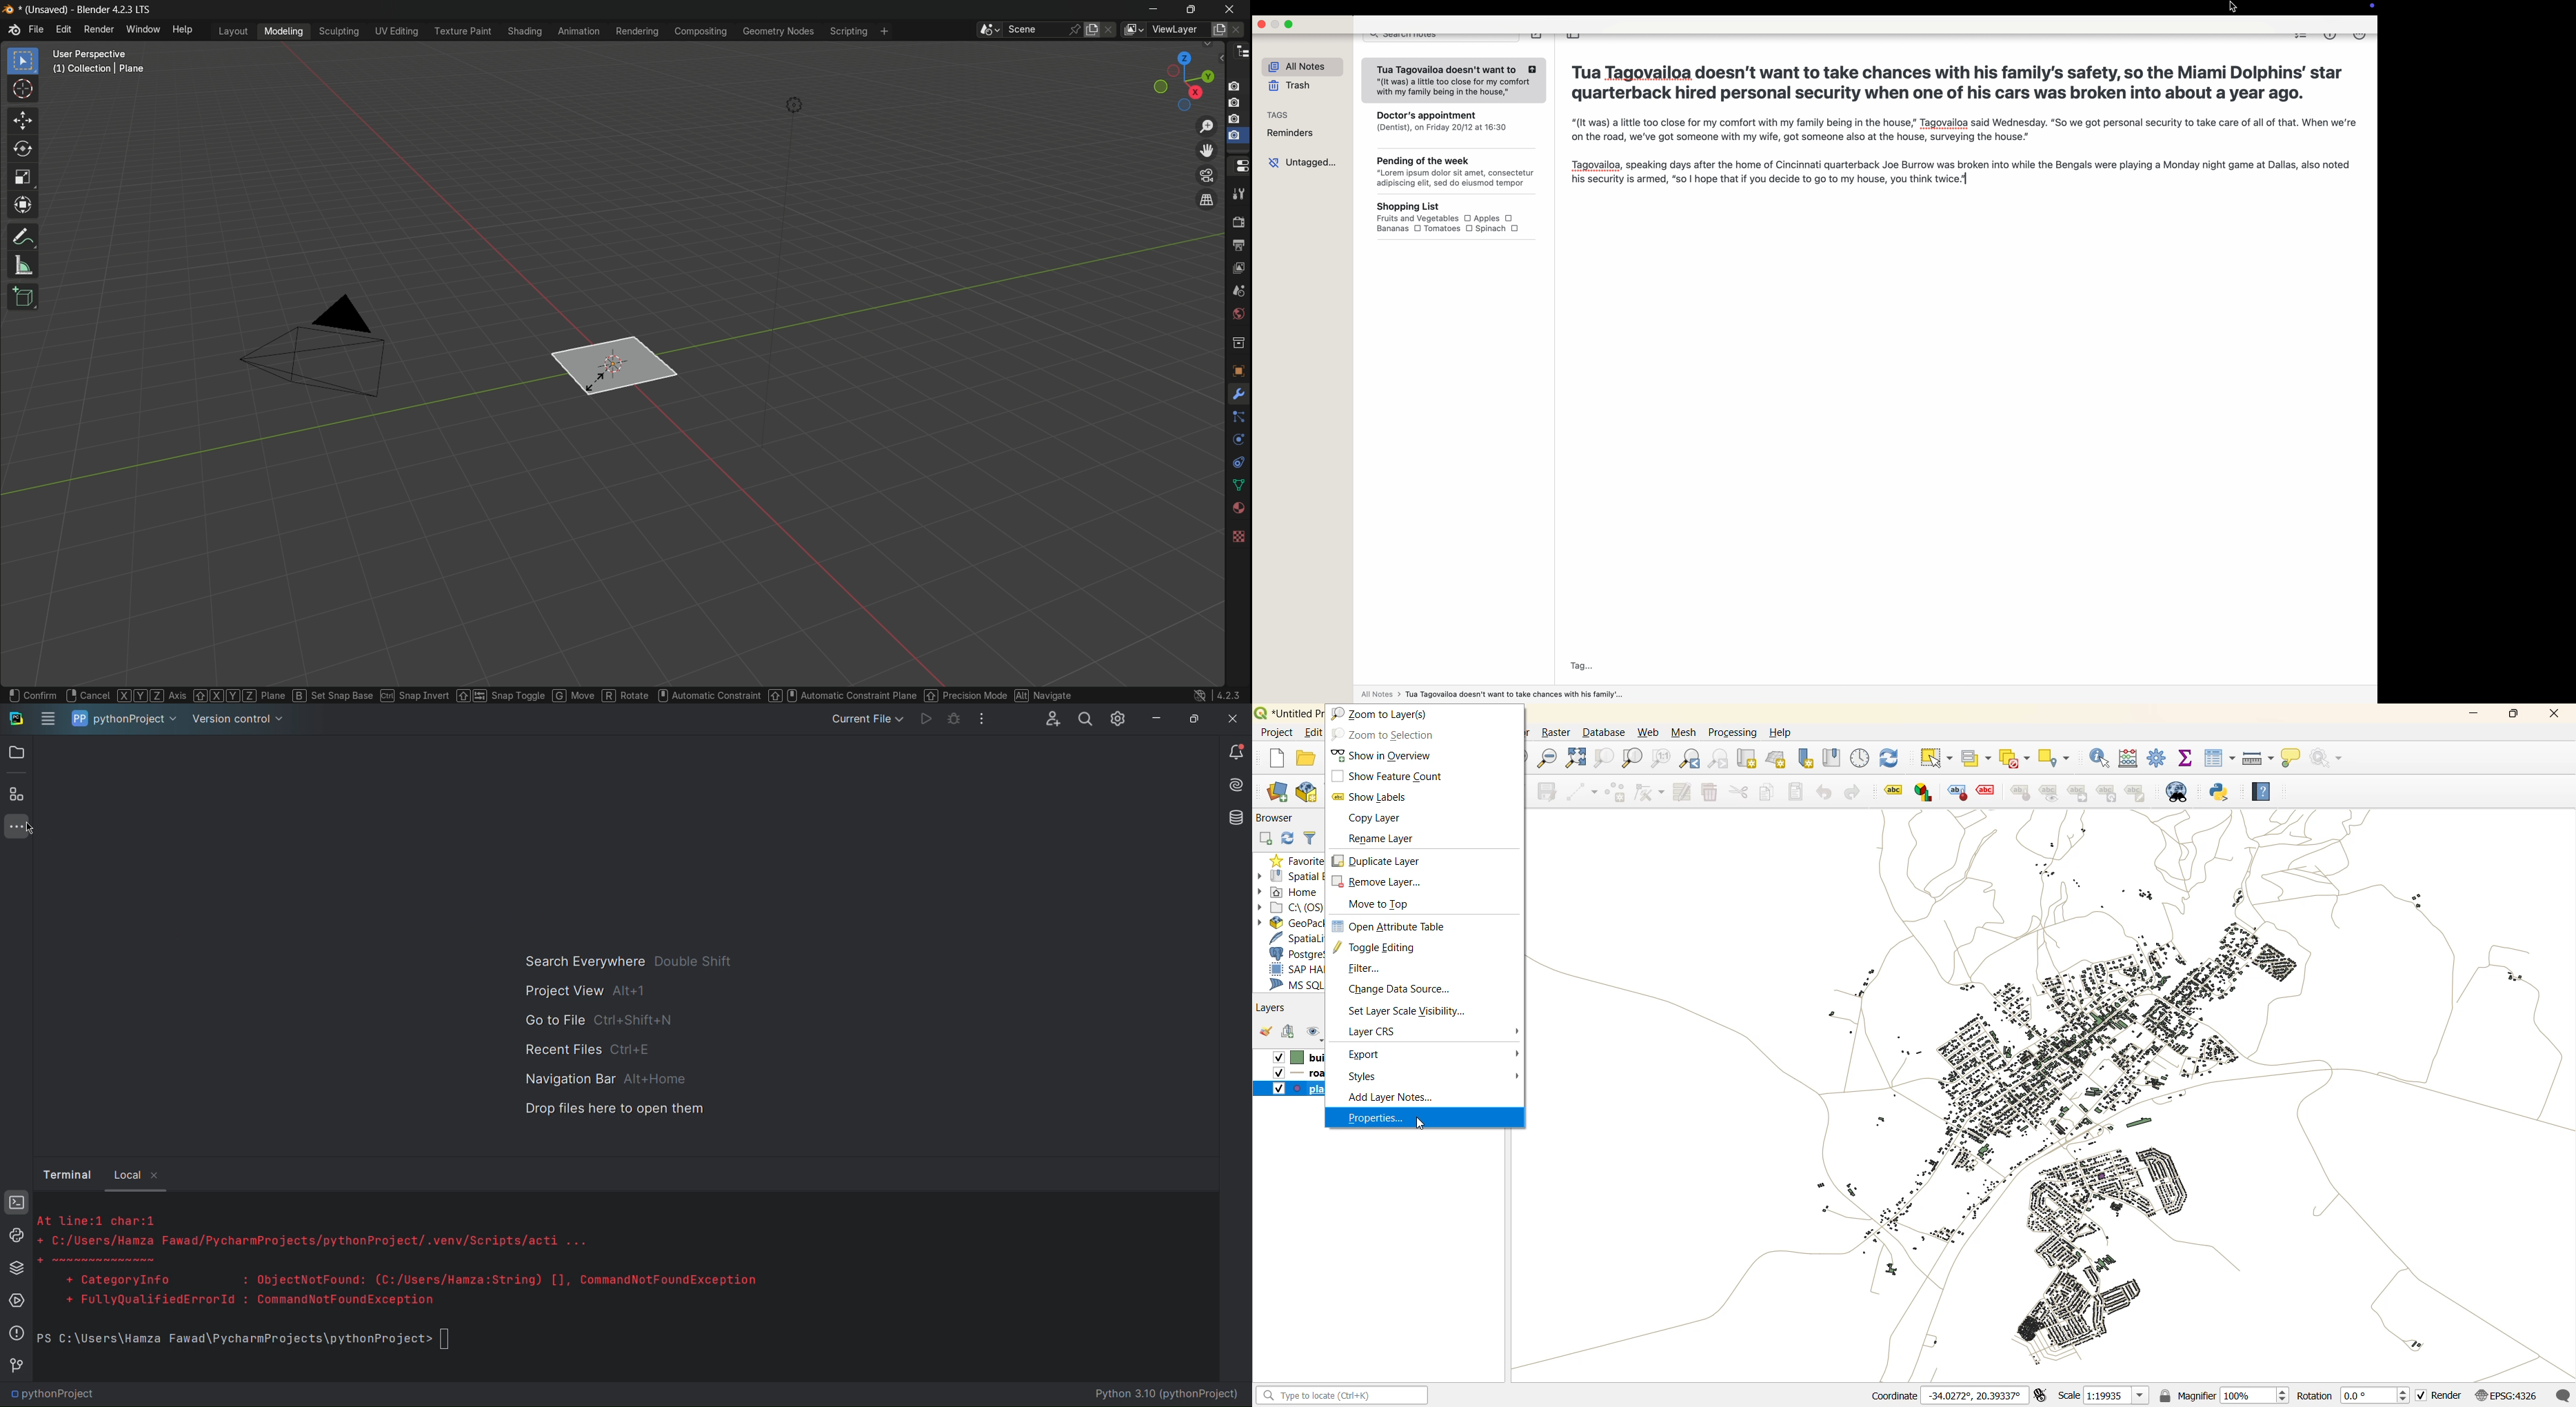 This screenshot has height=1428, width=2576. I want to click on Python Packages, so click(16, 1268).